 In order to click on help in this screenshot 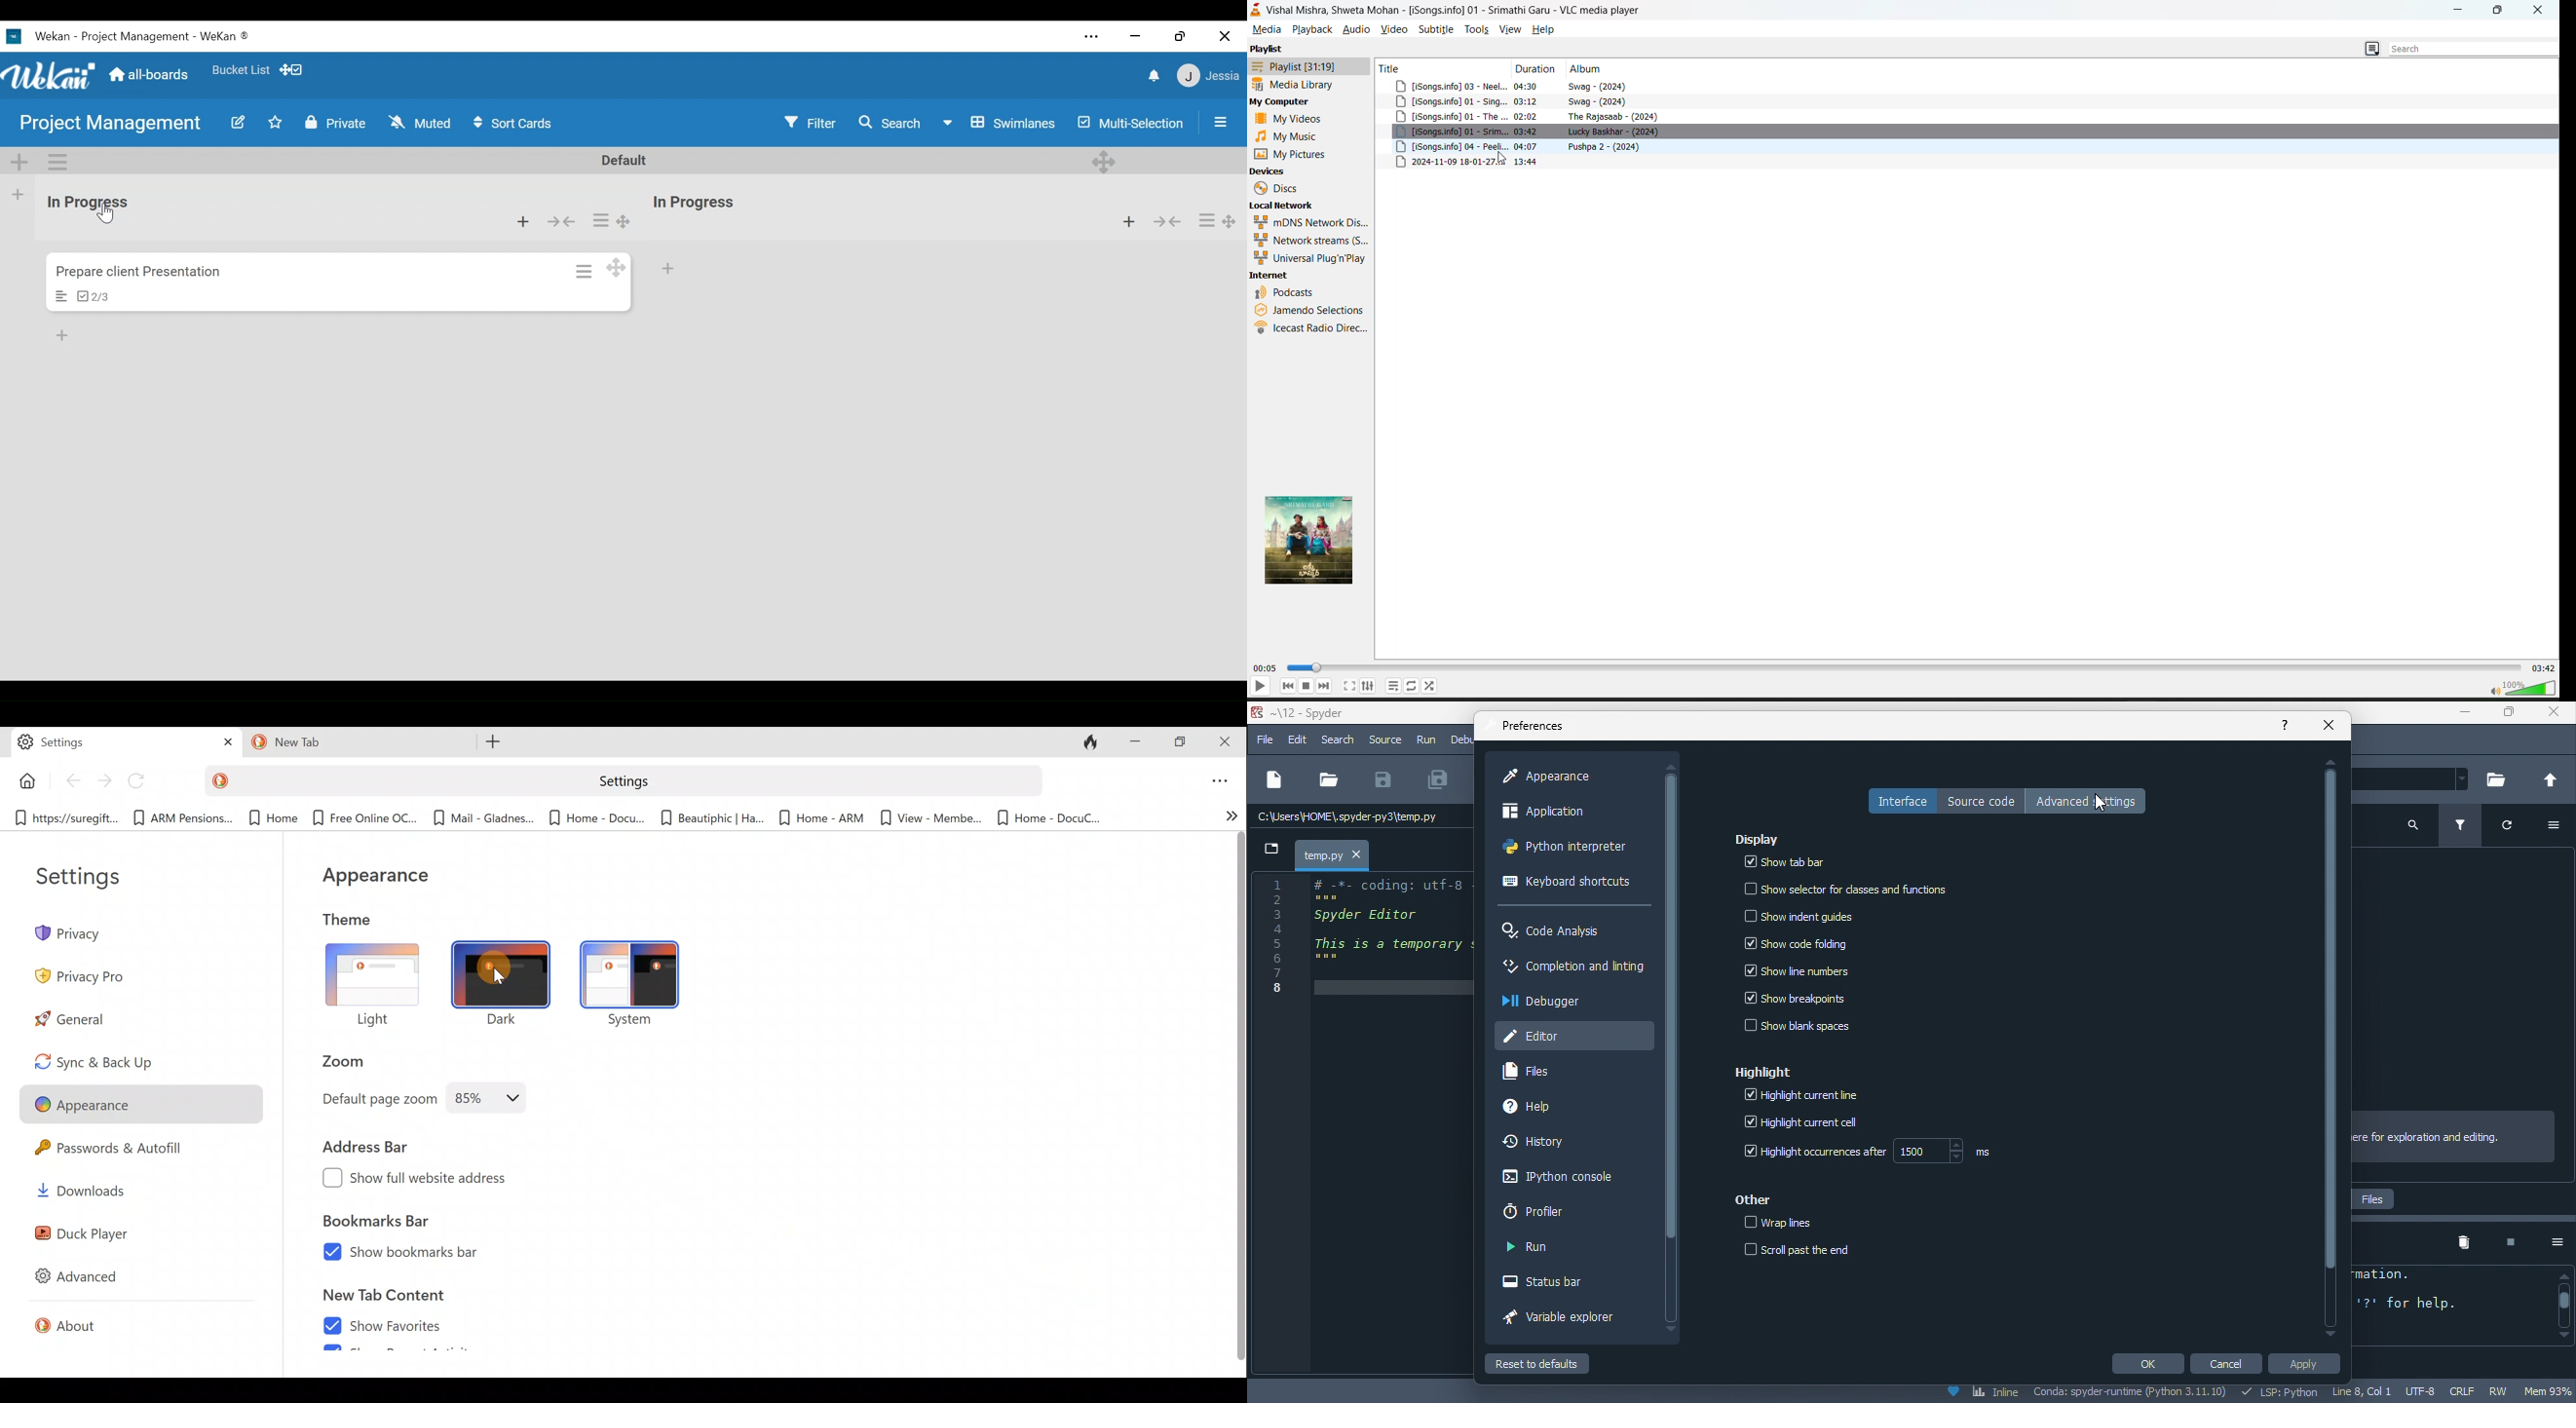, I will do `click(1549, 30)`.